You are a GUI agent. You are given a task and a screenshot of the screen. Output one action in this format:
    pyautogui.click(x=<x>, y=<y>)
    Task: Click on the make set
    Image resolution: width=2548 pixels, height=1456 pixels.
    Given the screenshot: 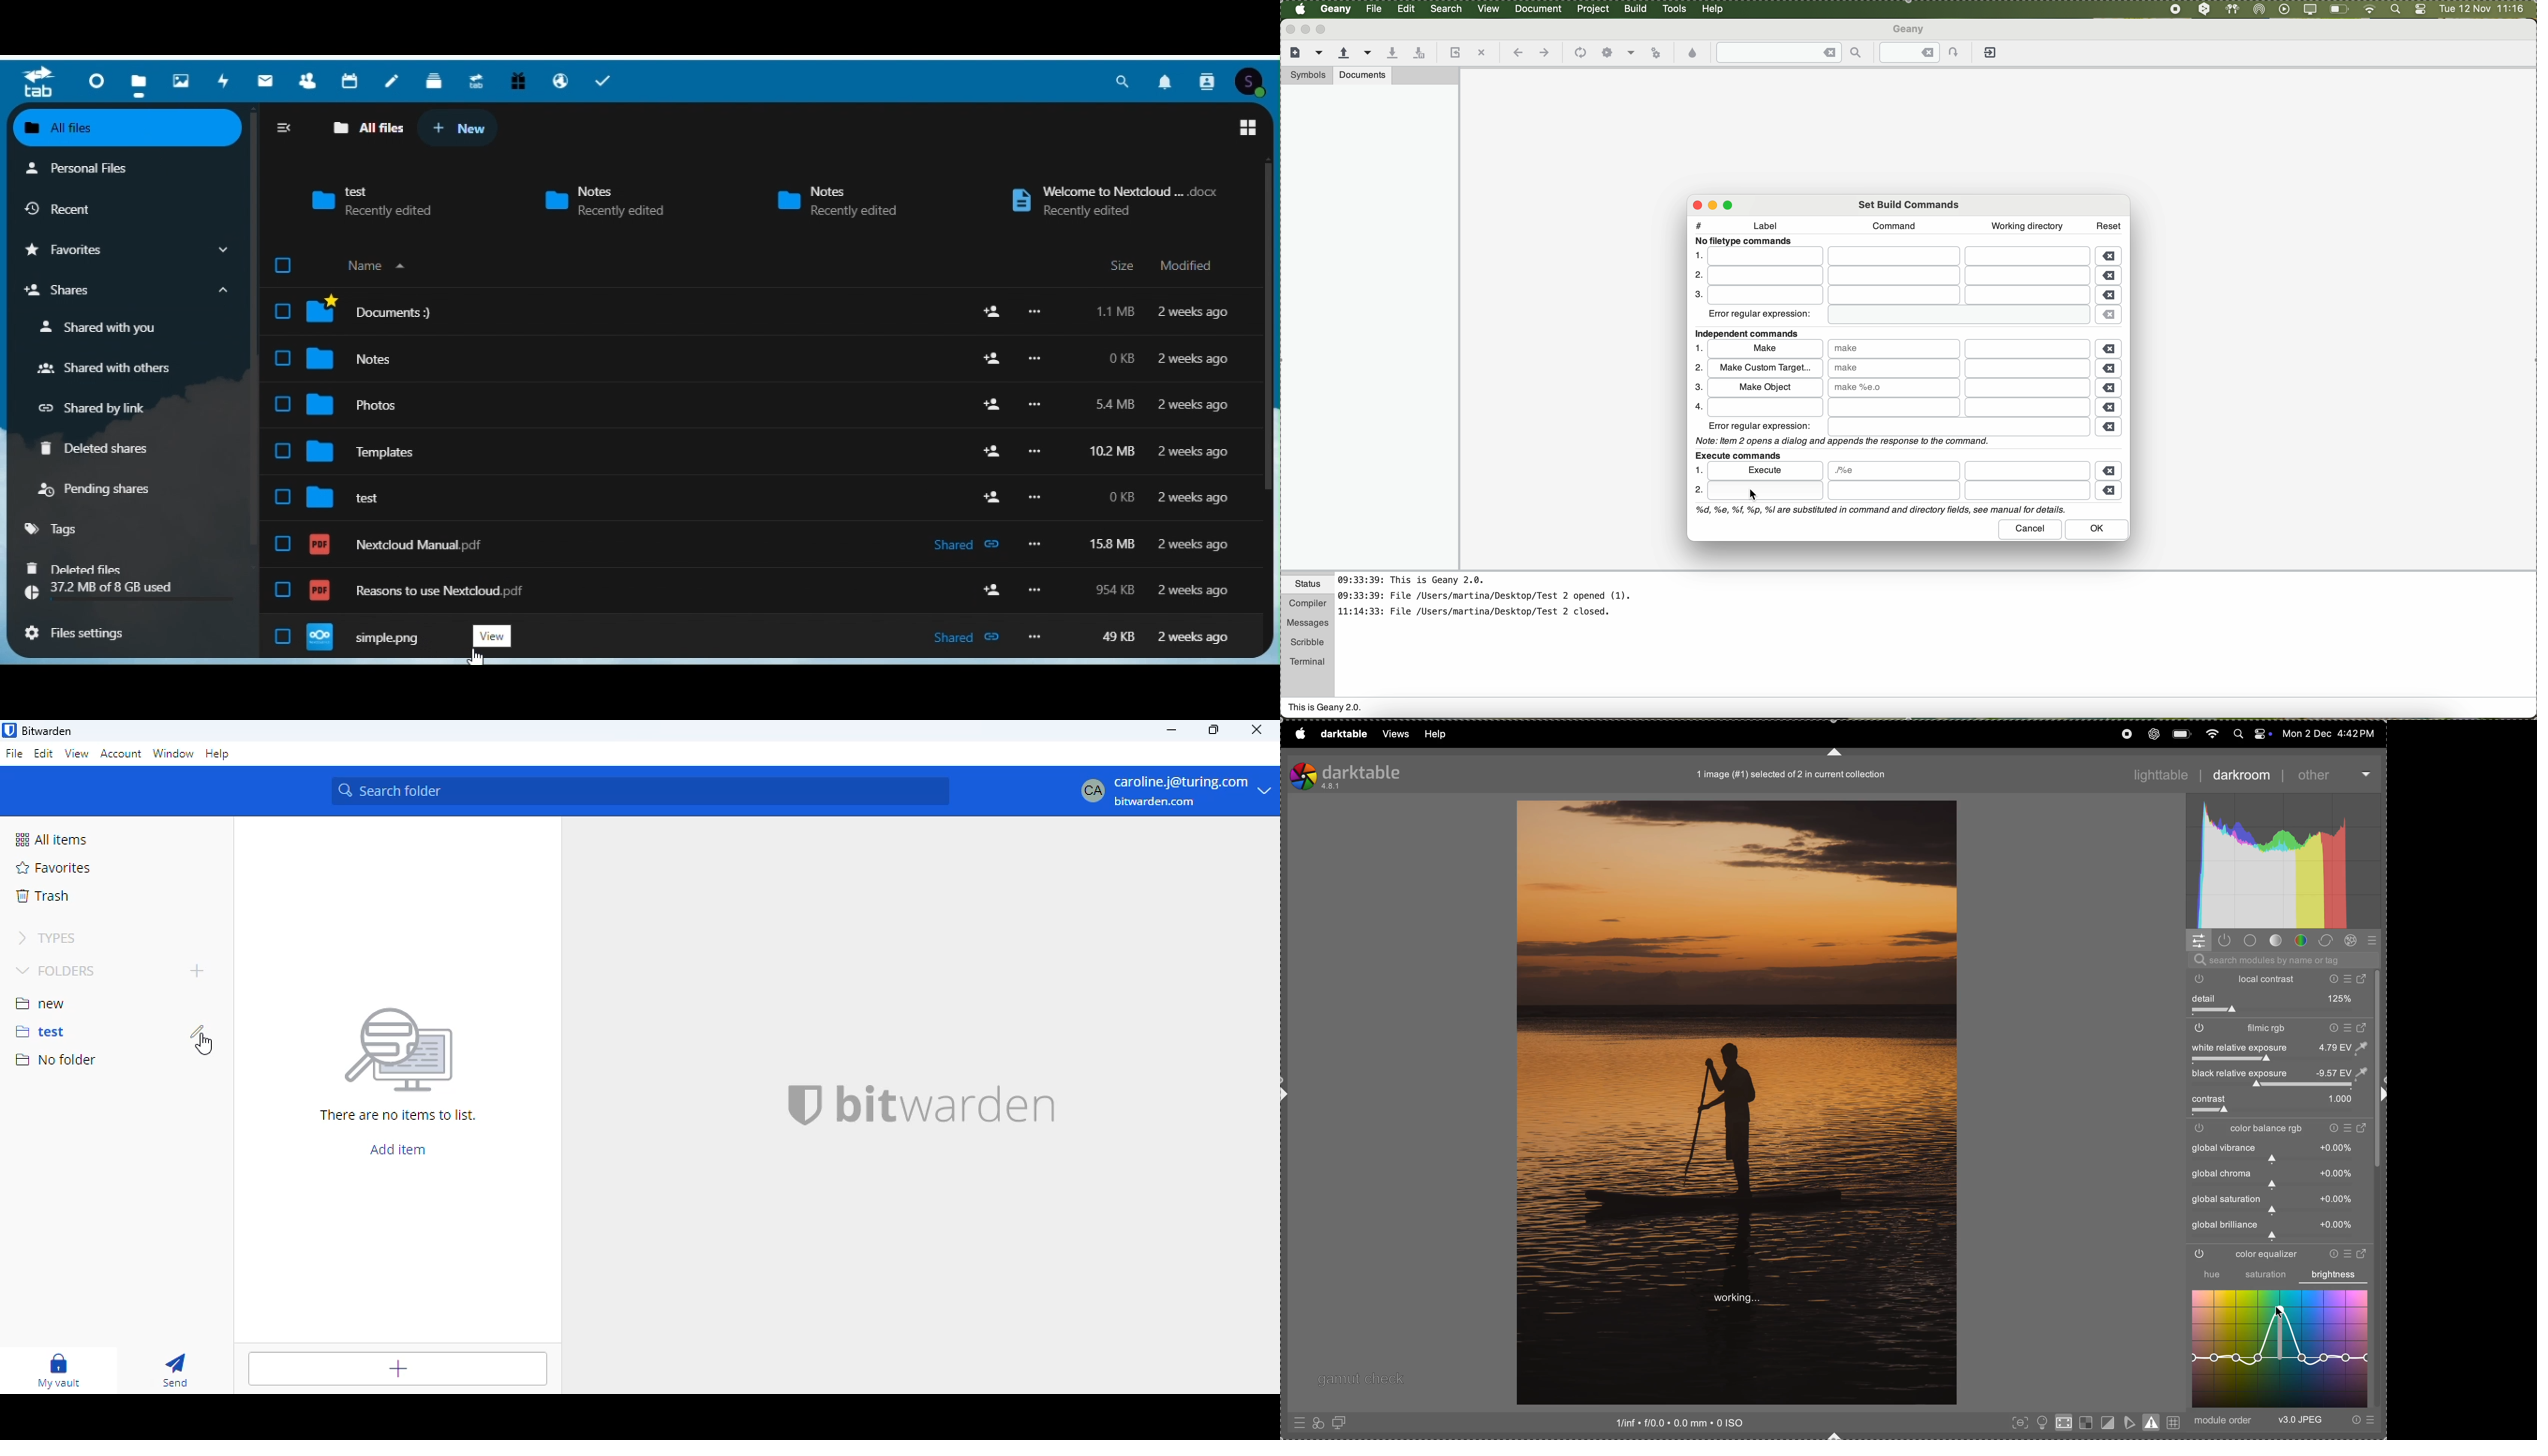 What is the action you would take?
    pyautogui.click(x=1893, y=387)
    